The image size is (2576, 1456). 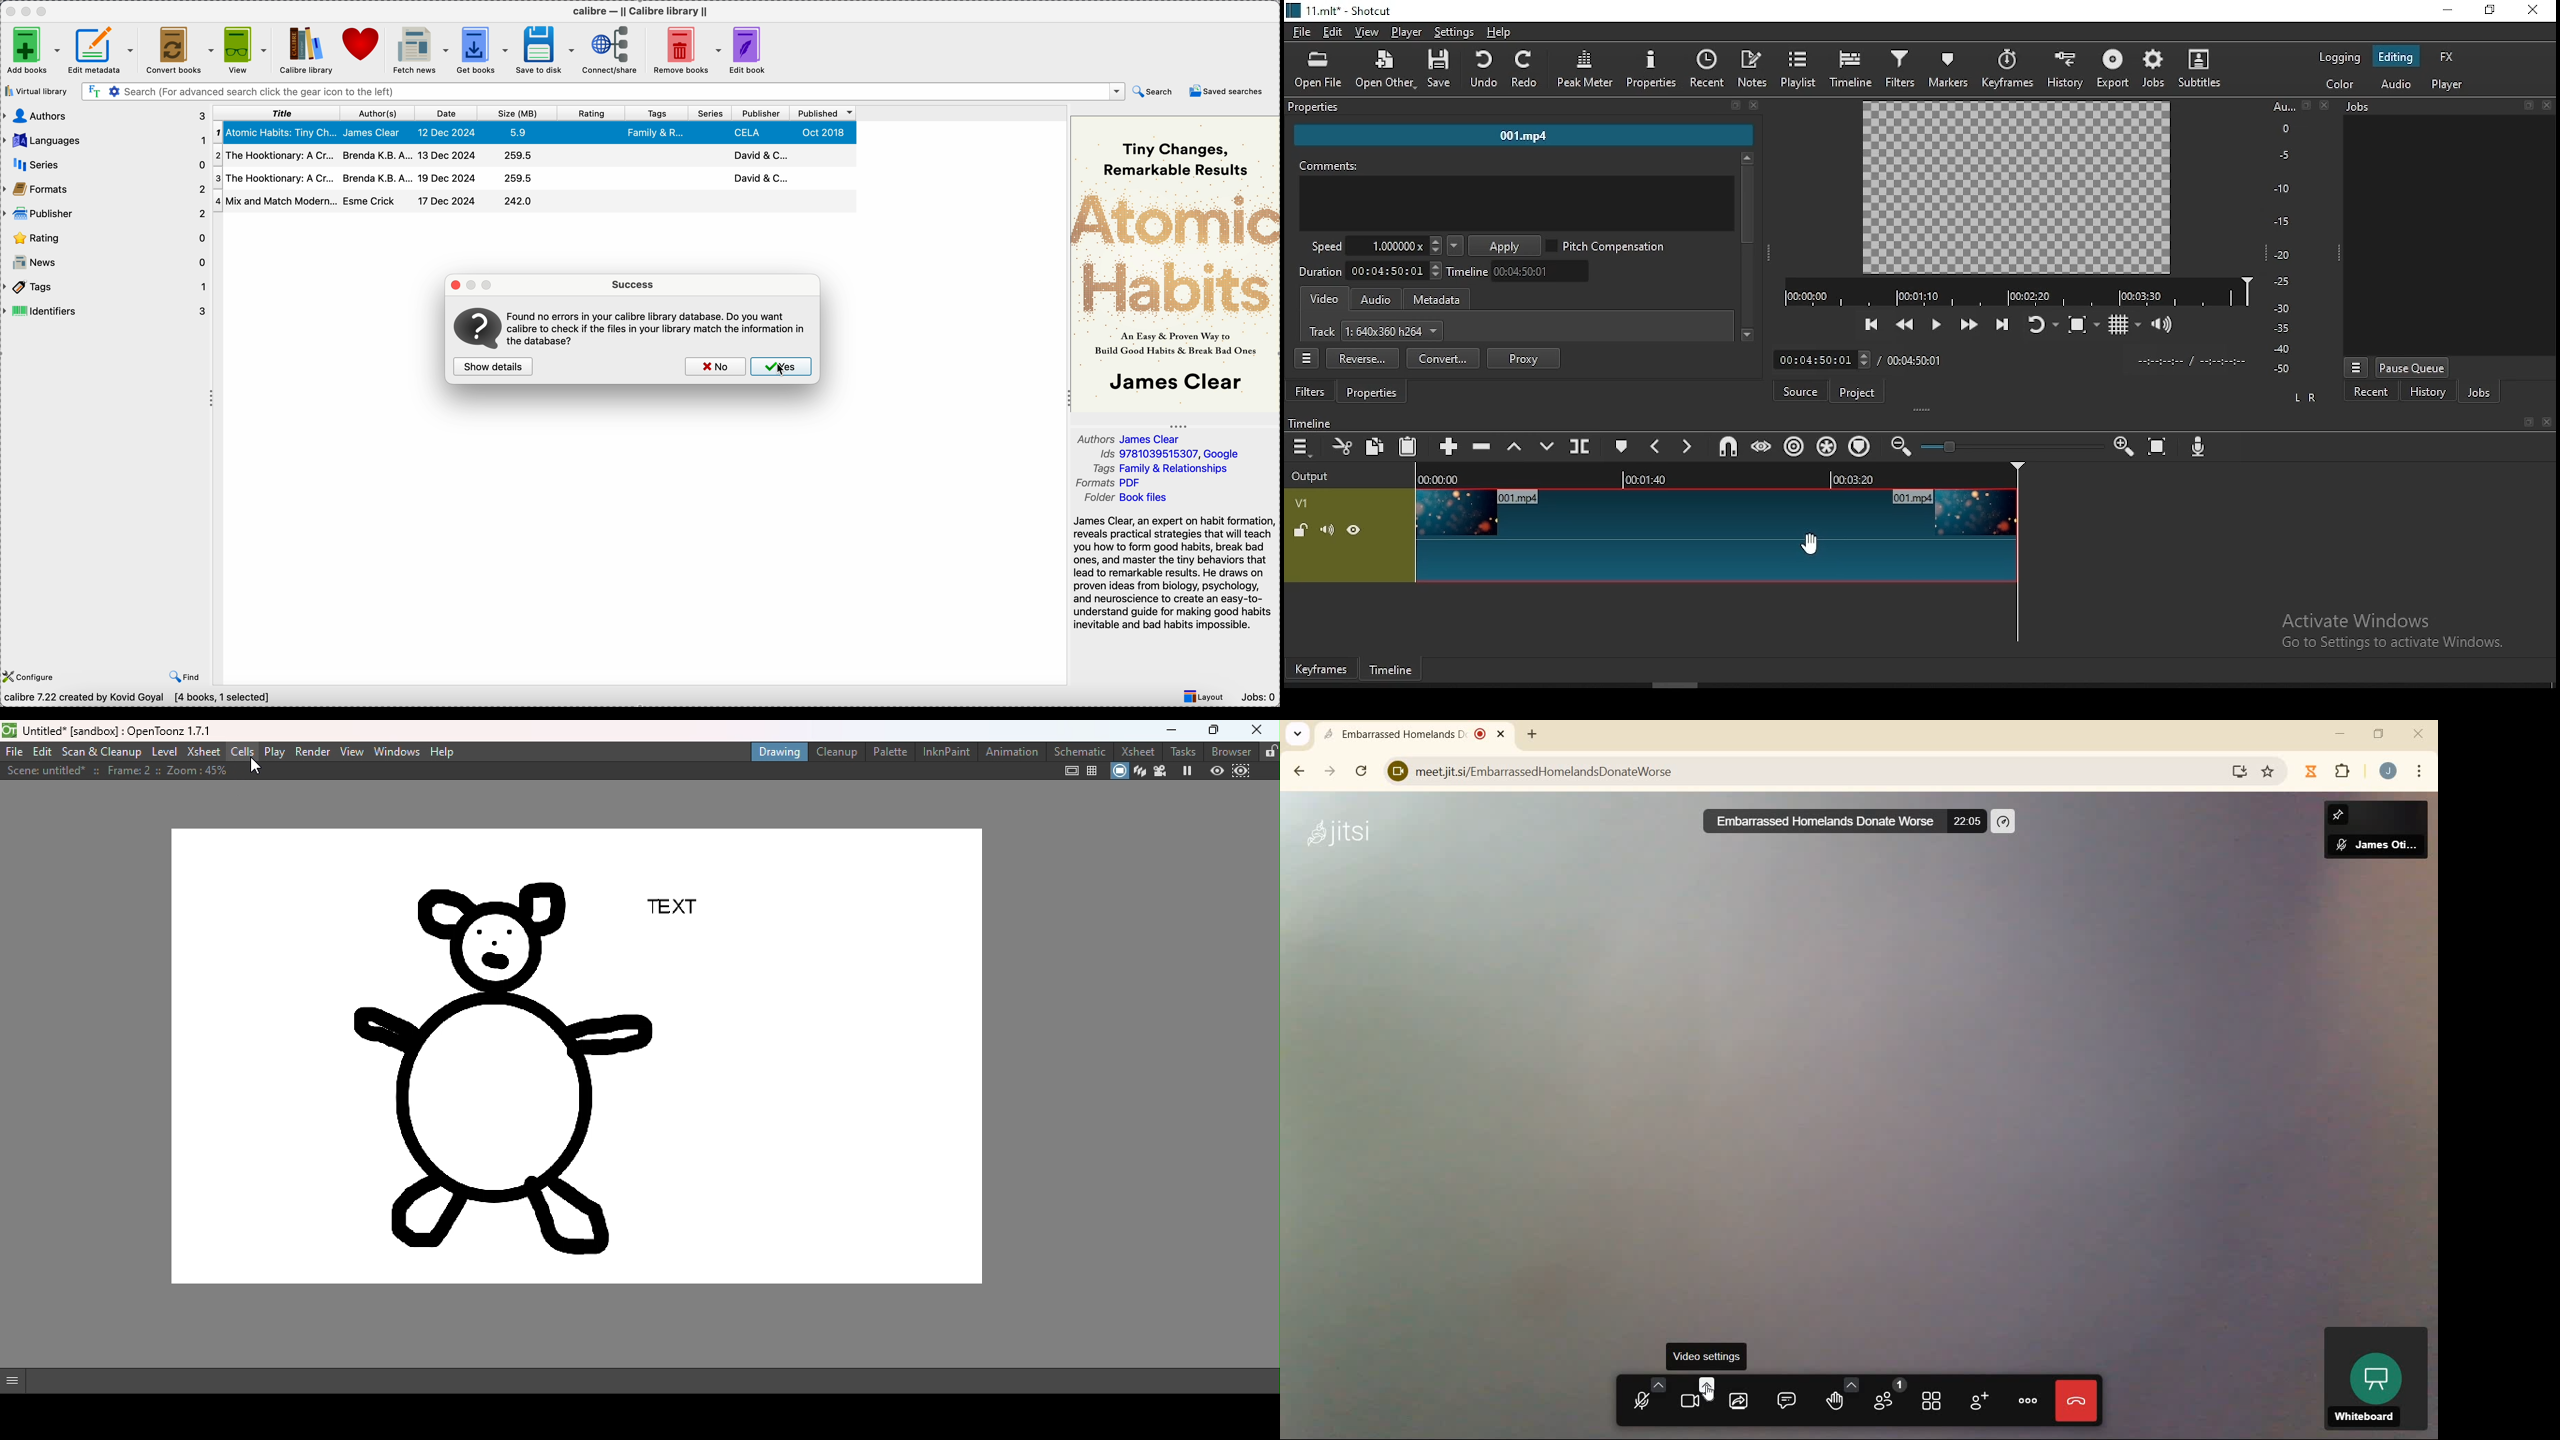 What do you see at coordinates (1341, 446) in the screenshot?
I see `cut` at bounding box center [1341, 446].